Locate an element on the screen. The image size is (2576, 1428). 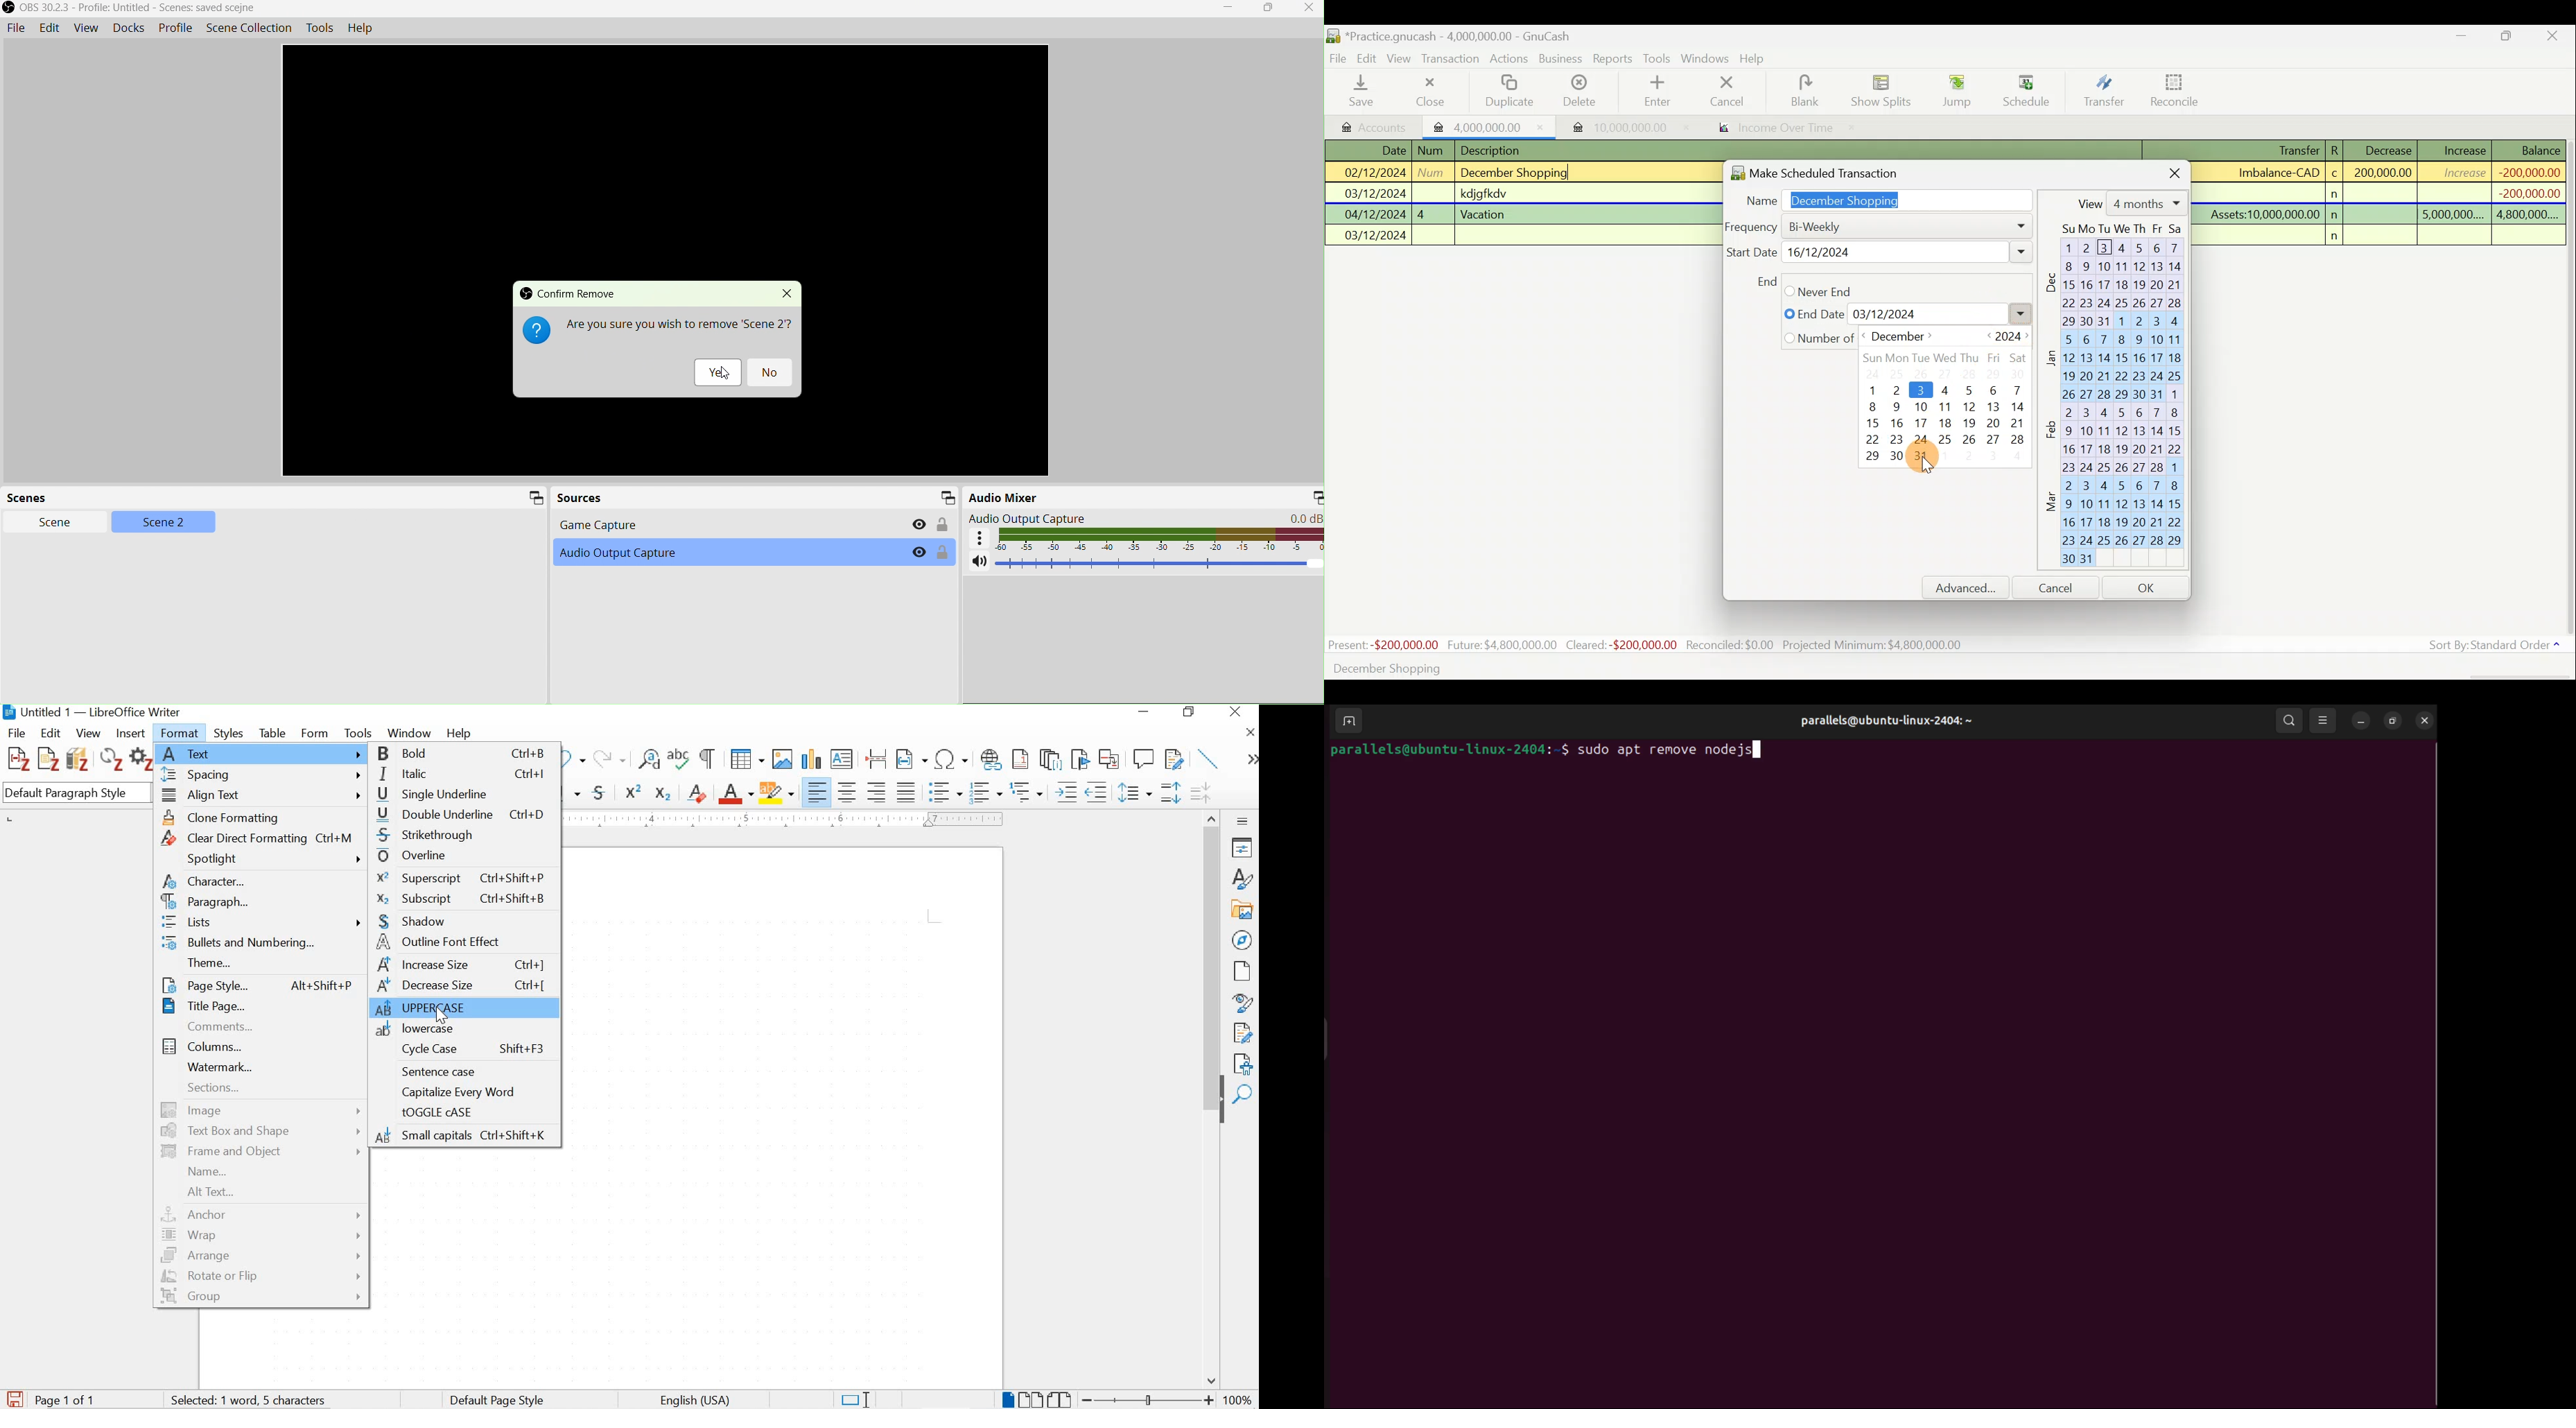
Confirm remove is located at coordinates (569, 293).